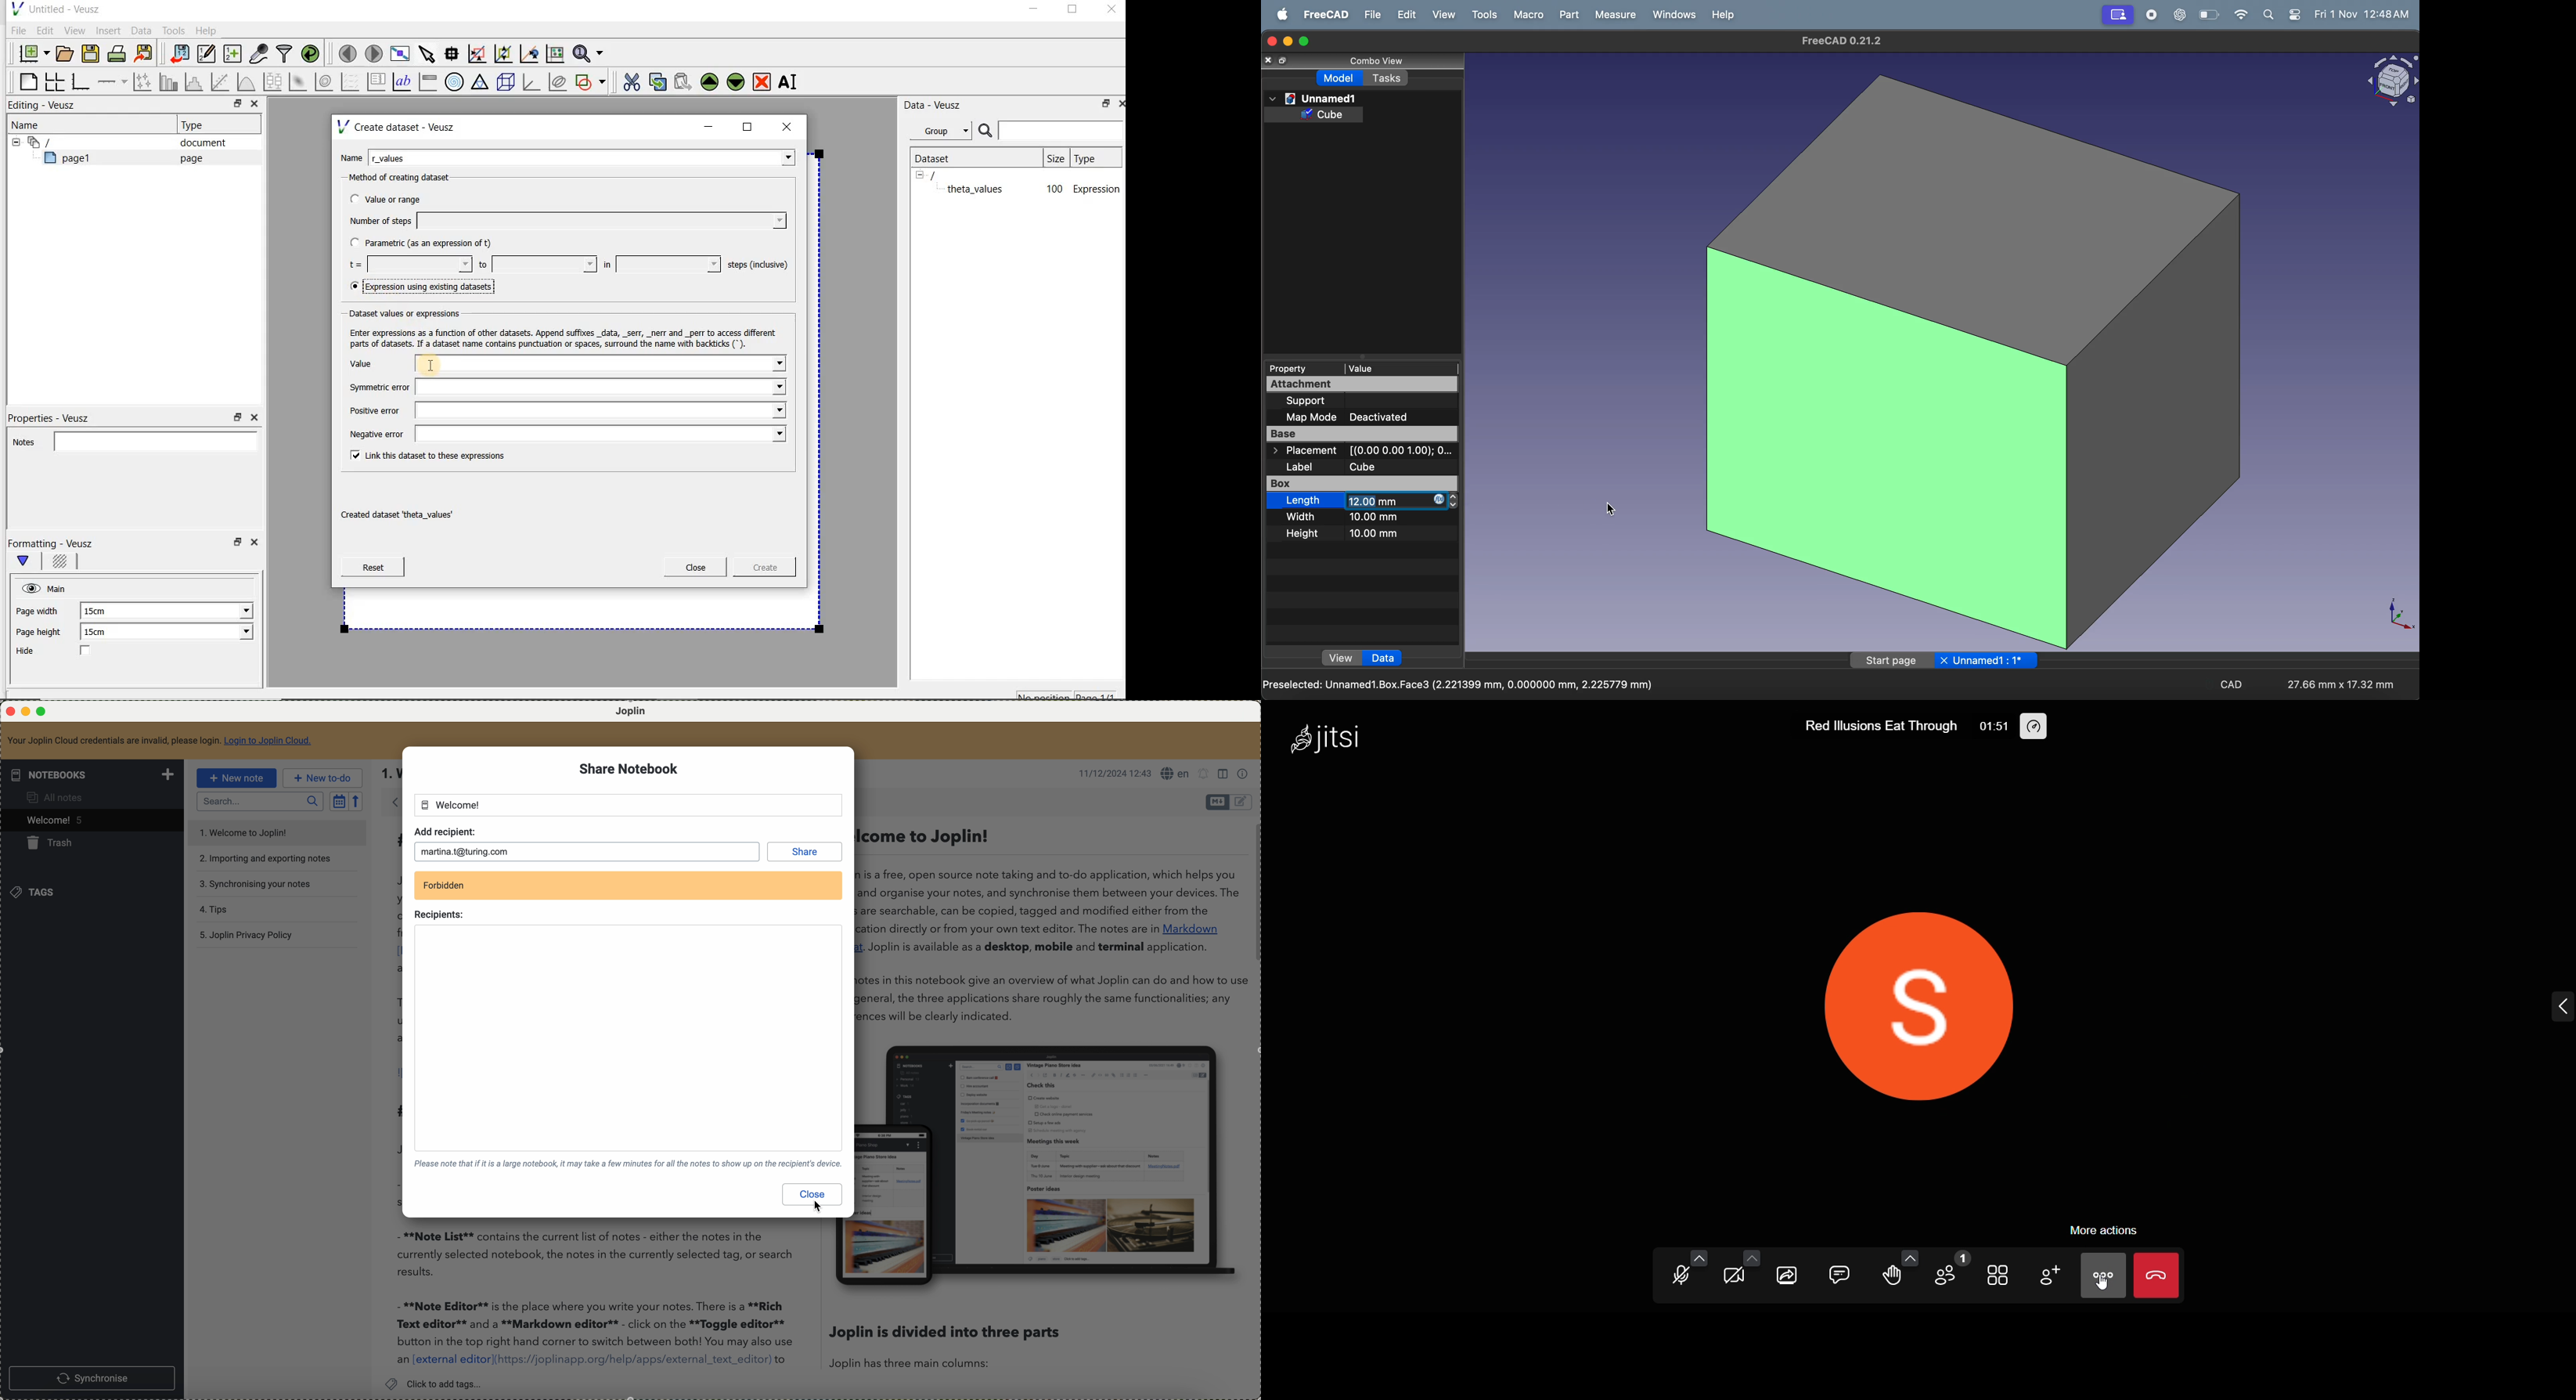 The image size is (2576, 1400). I want to click on invite people, so click(2047, 1276).